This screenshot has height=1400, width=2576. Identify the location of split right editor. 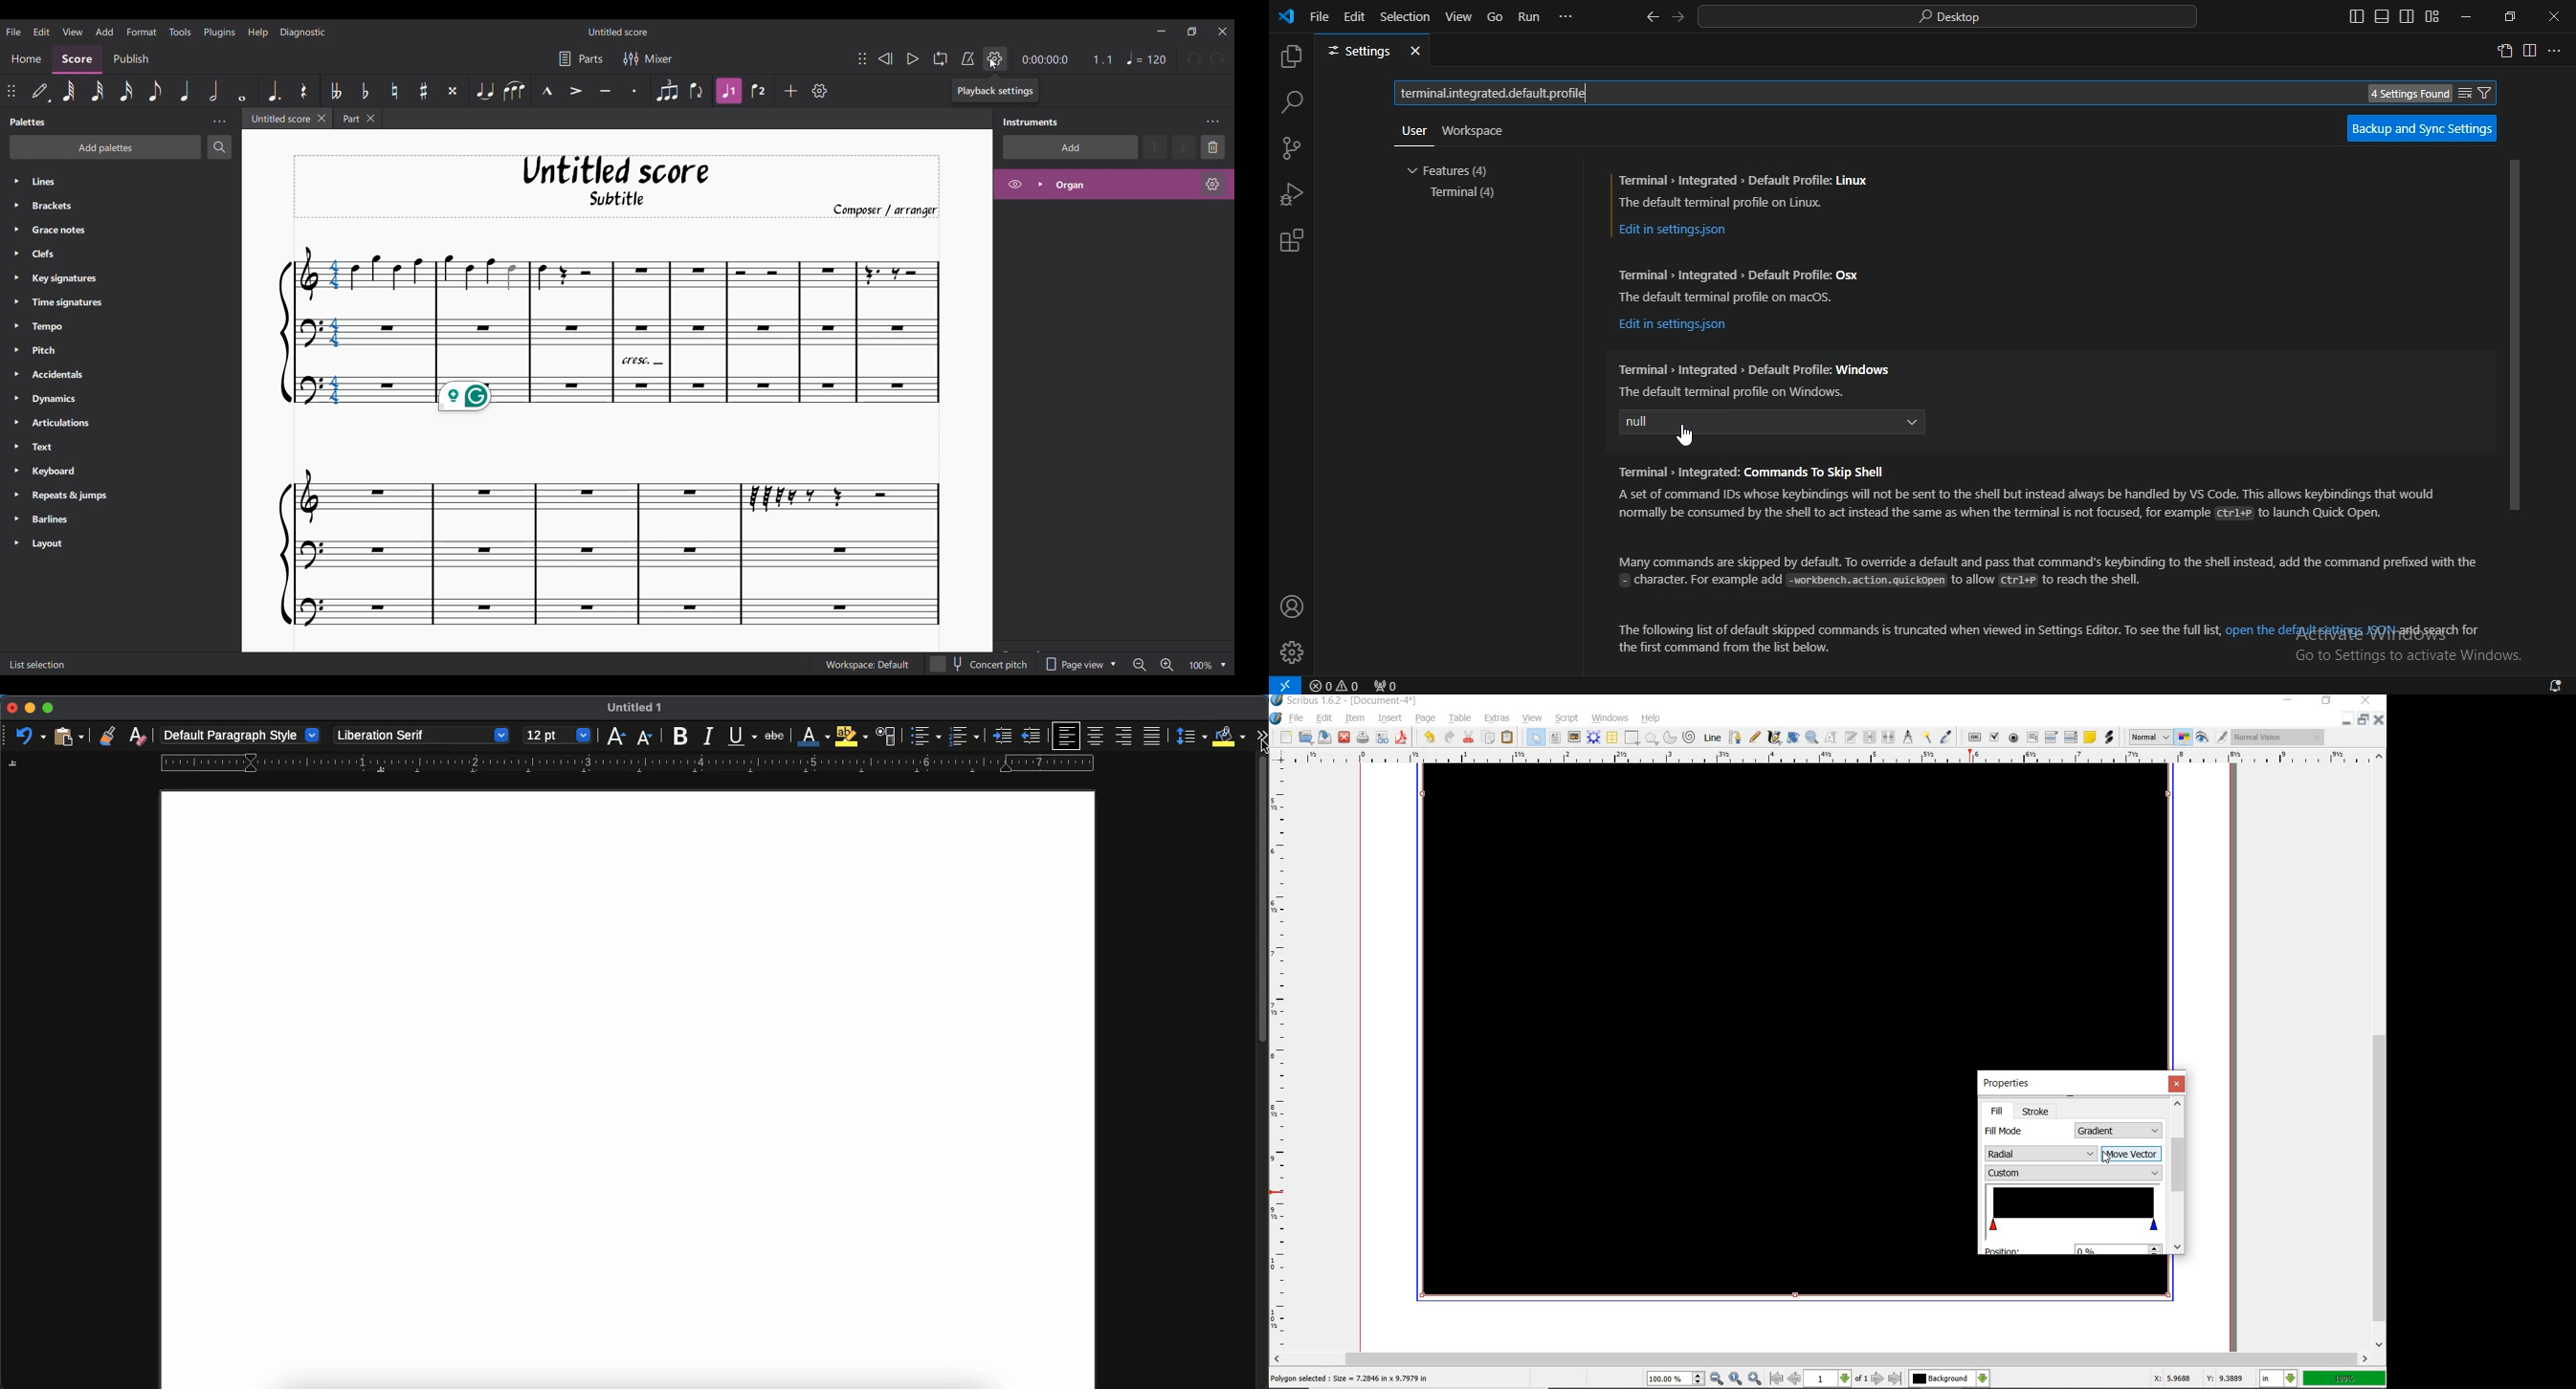
(2532, 50).